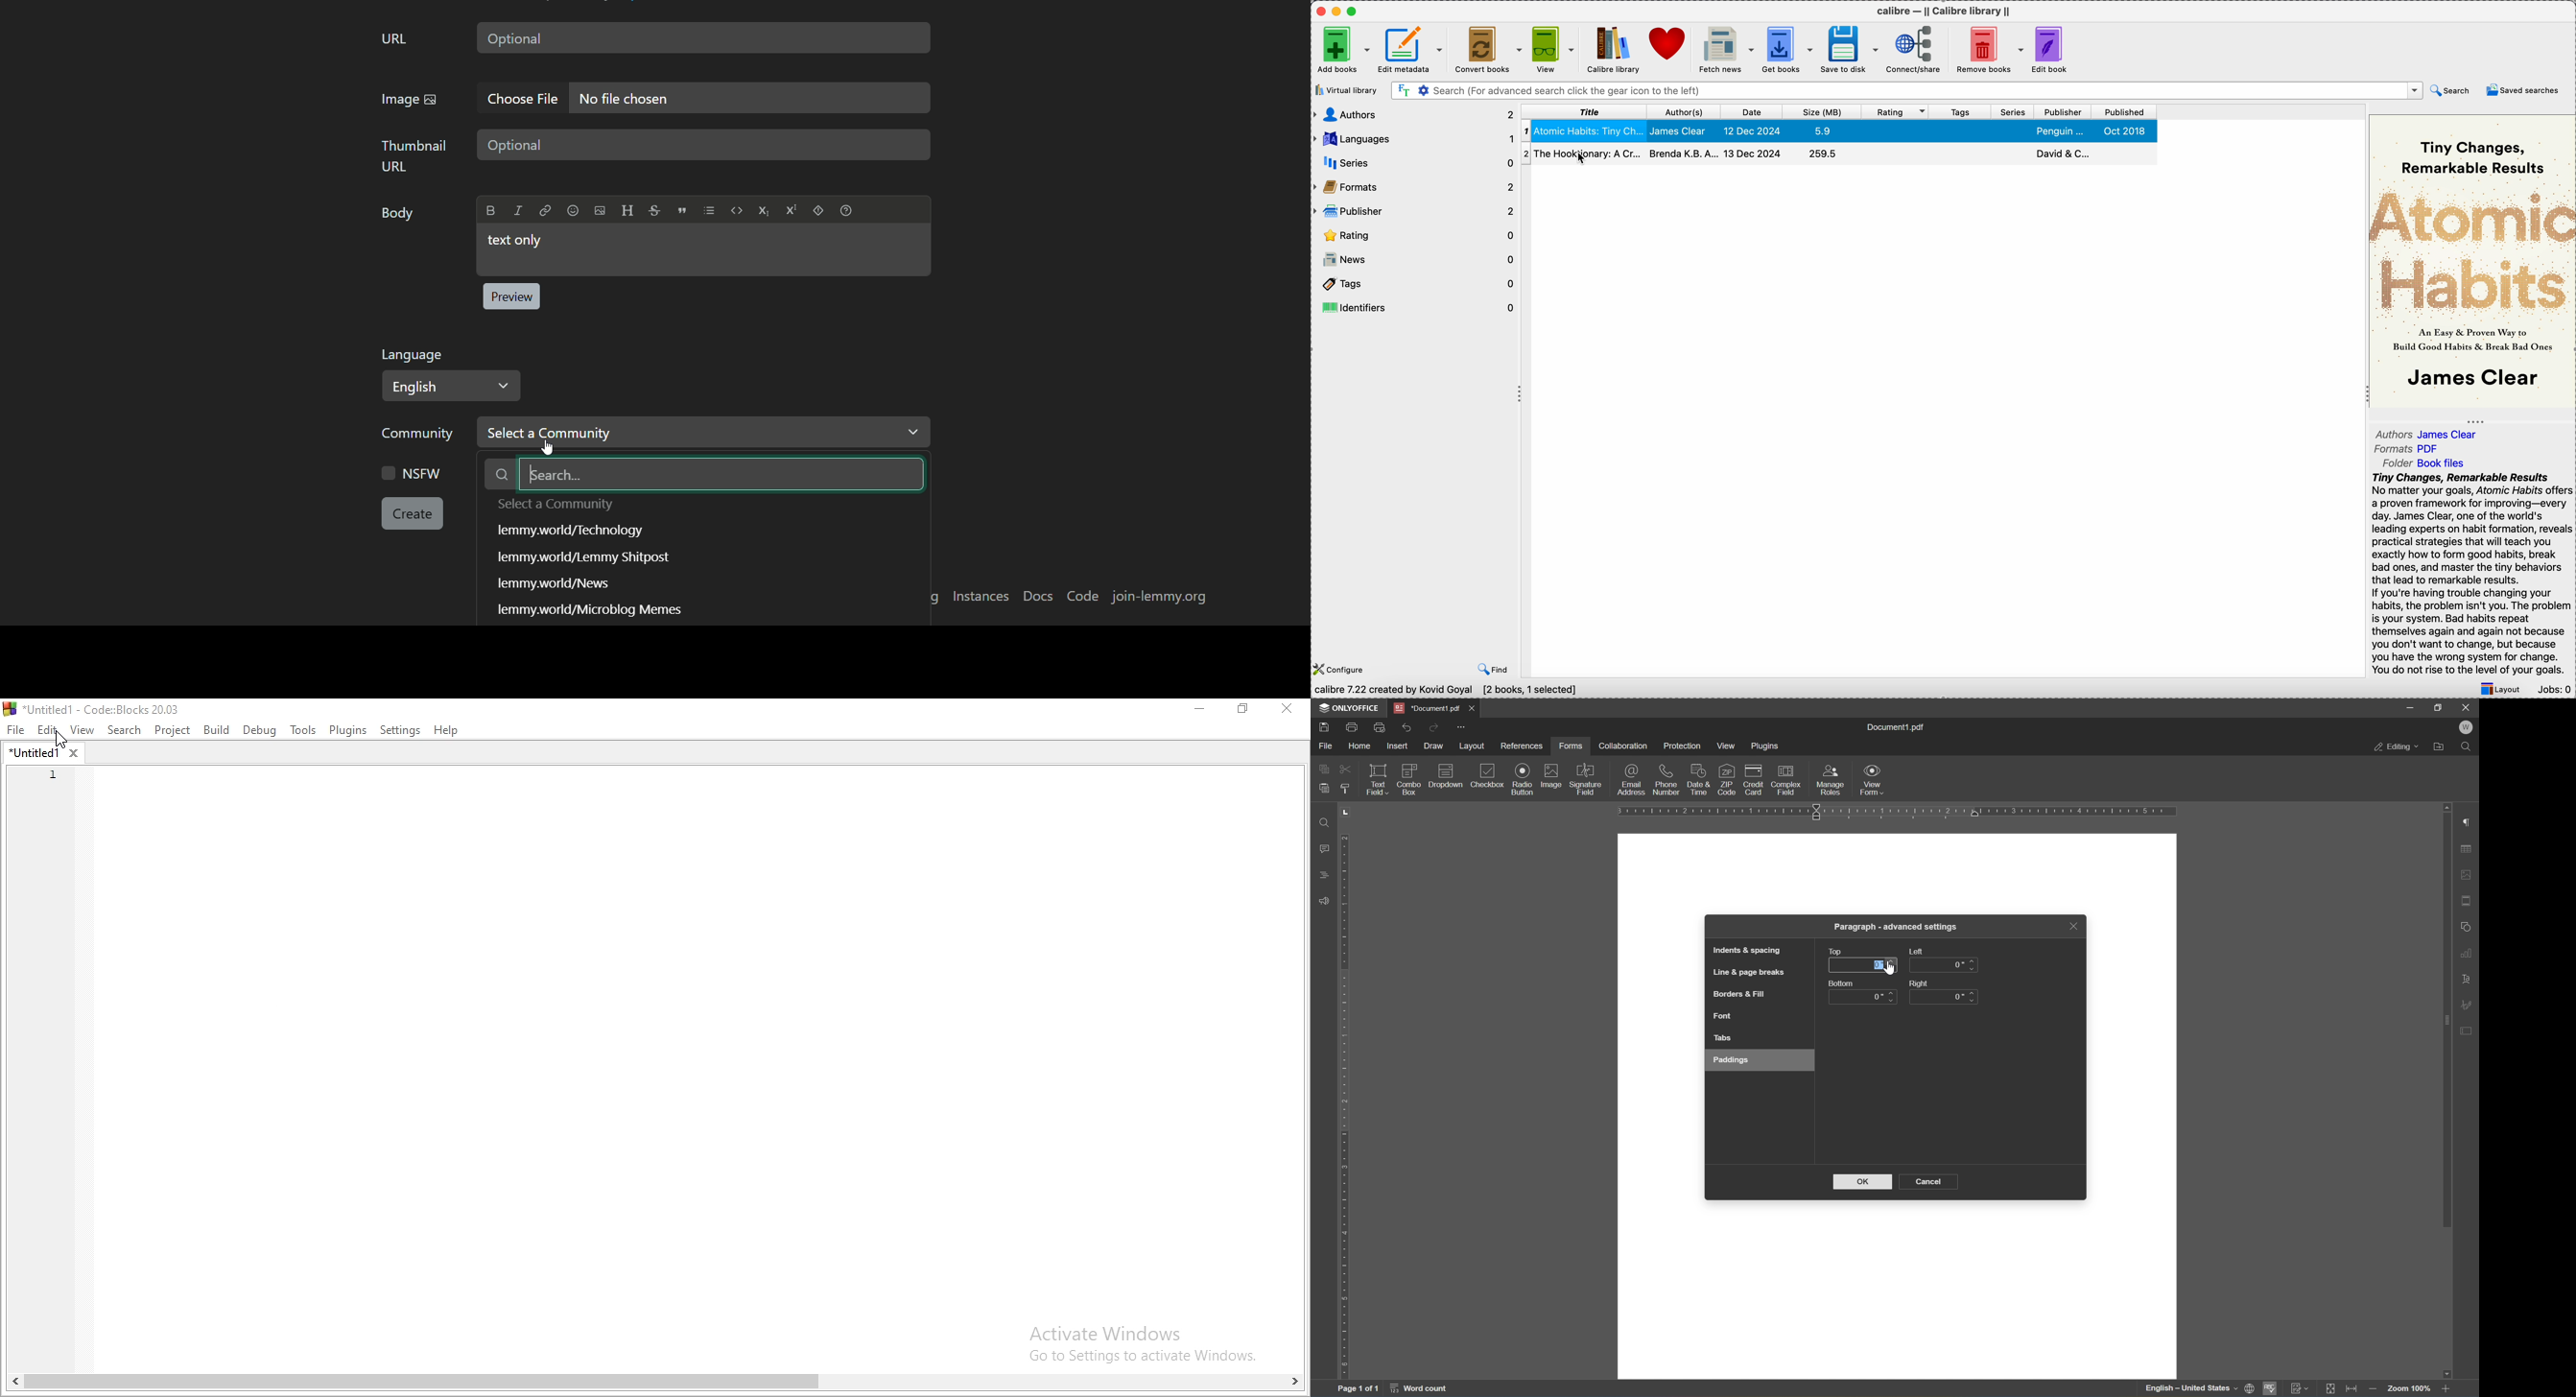 The width and height of the screenshot is (2576, 1400). I want to click on print, so click(1352, 726).